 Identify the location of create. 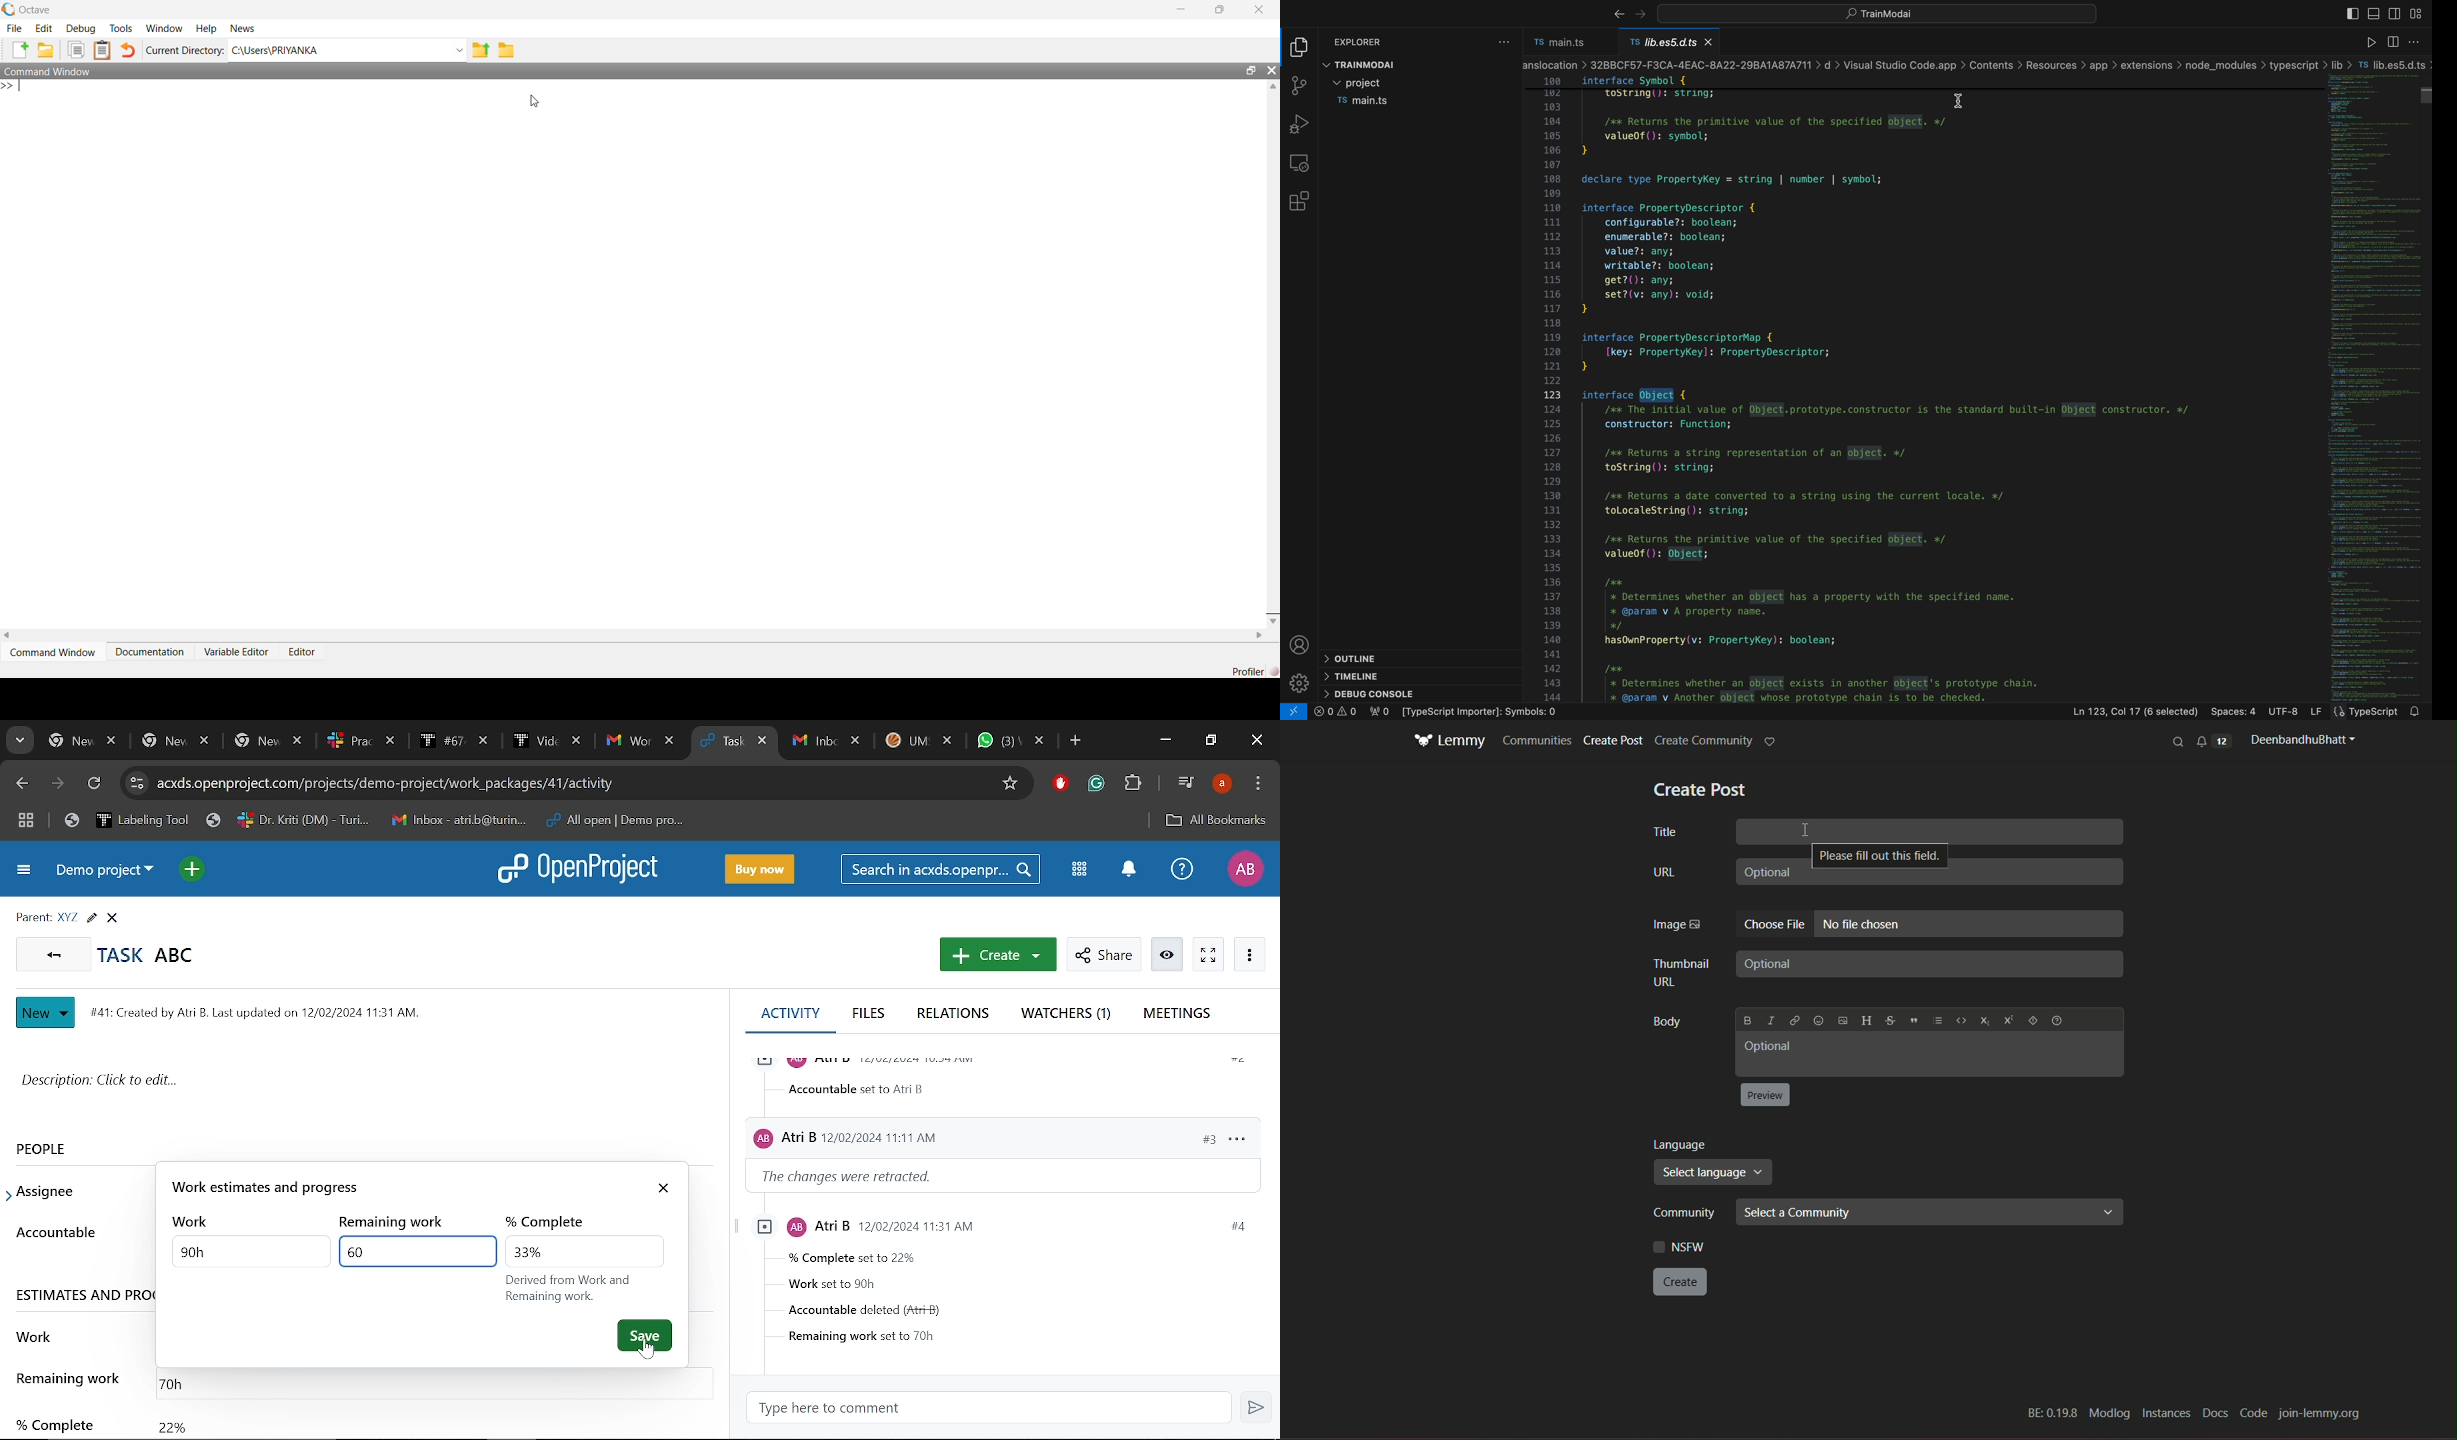
(1682, 1281).